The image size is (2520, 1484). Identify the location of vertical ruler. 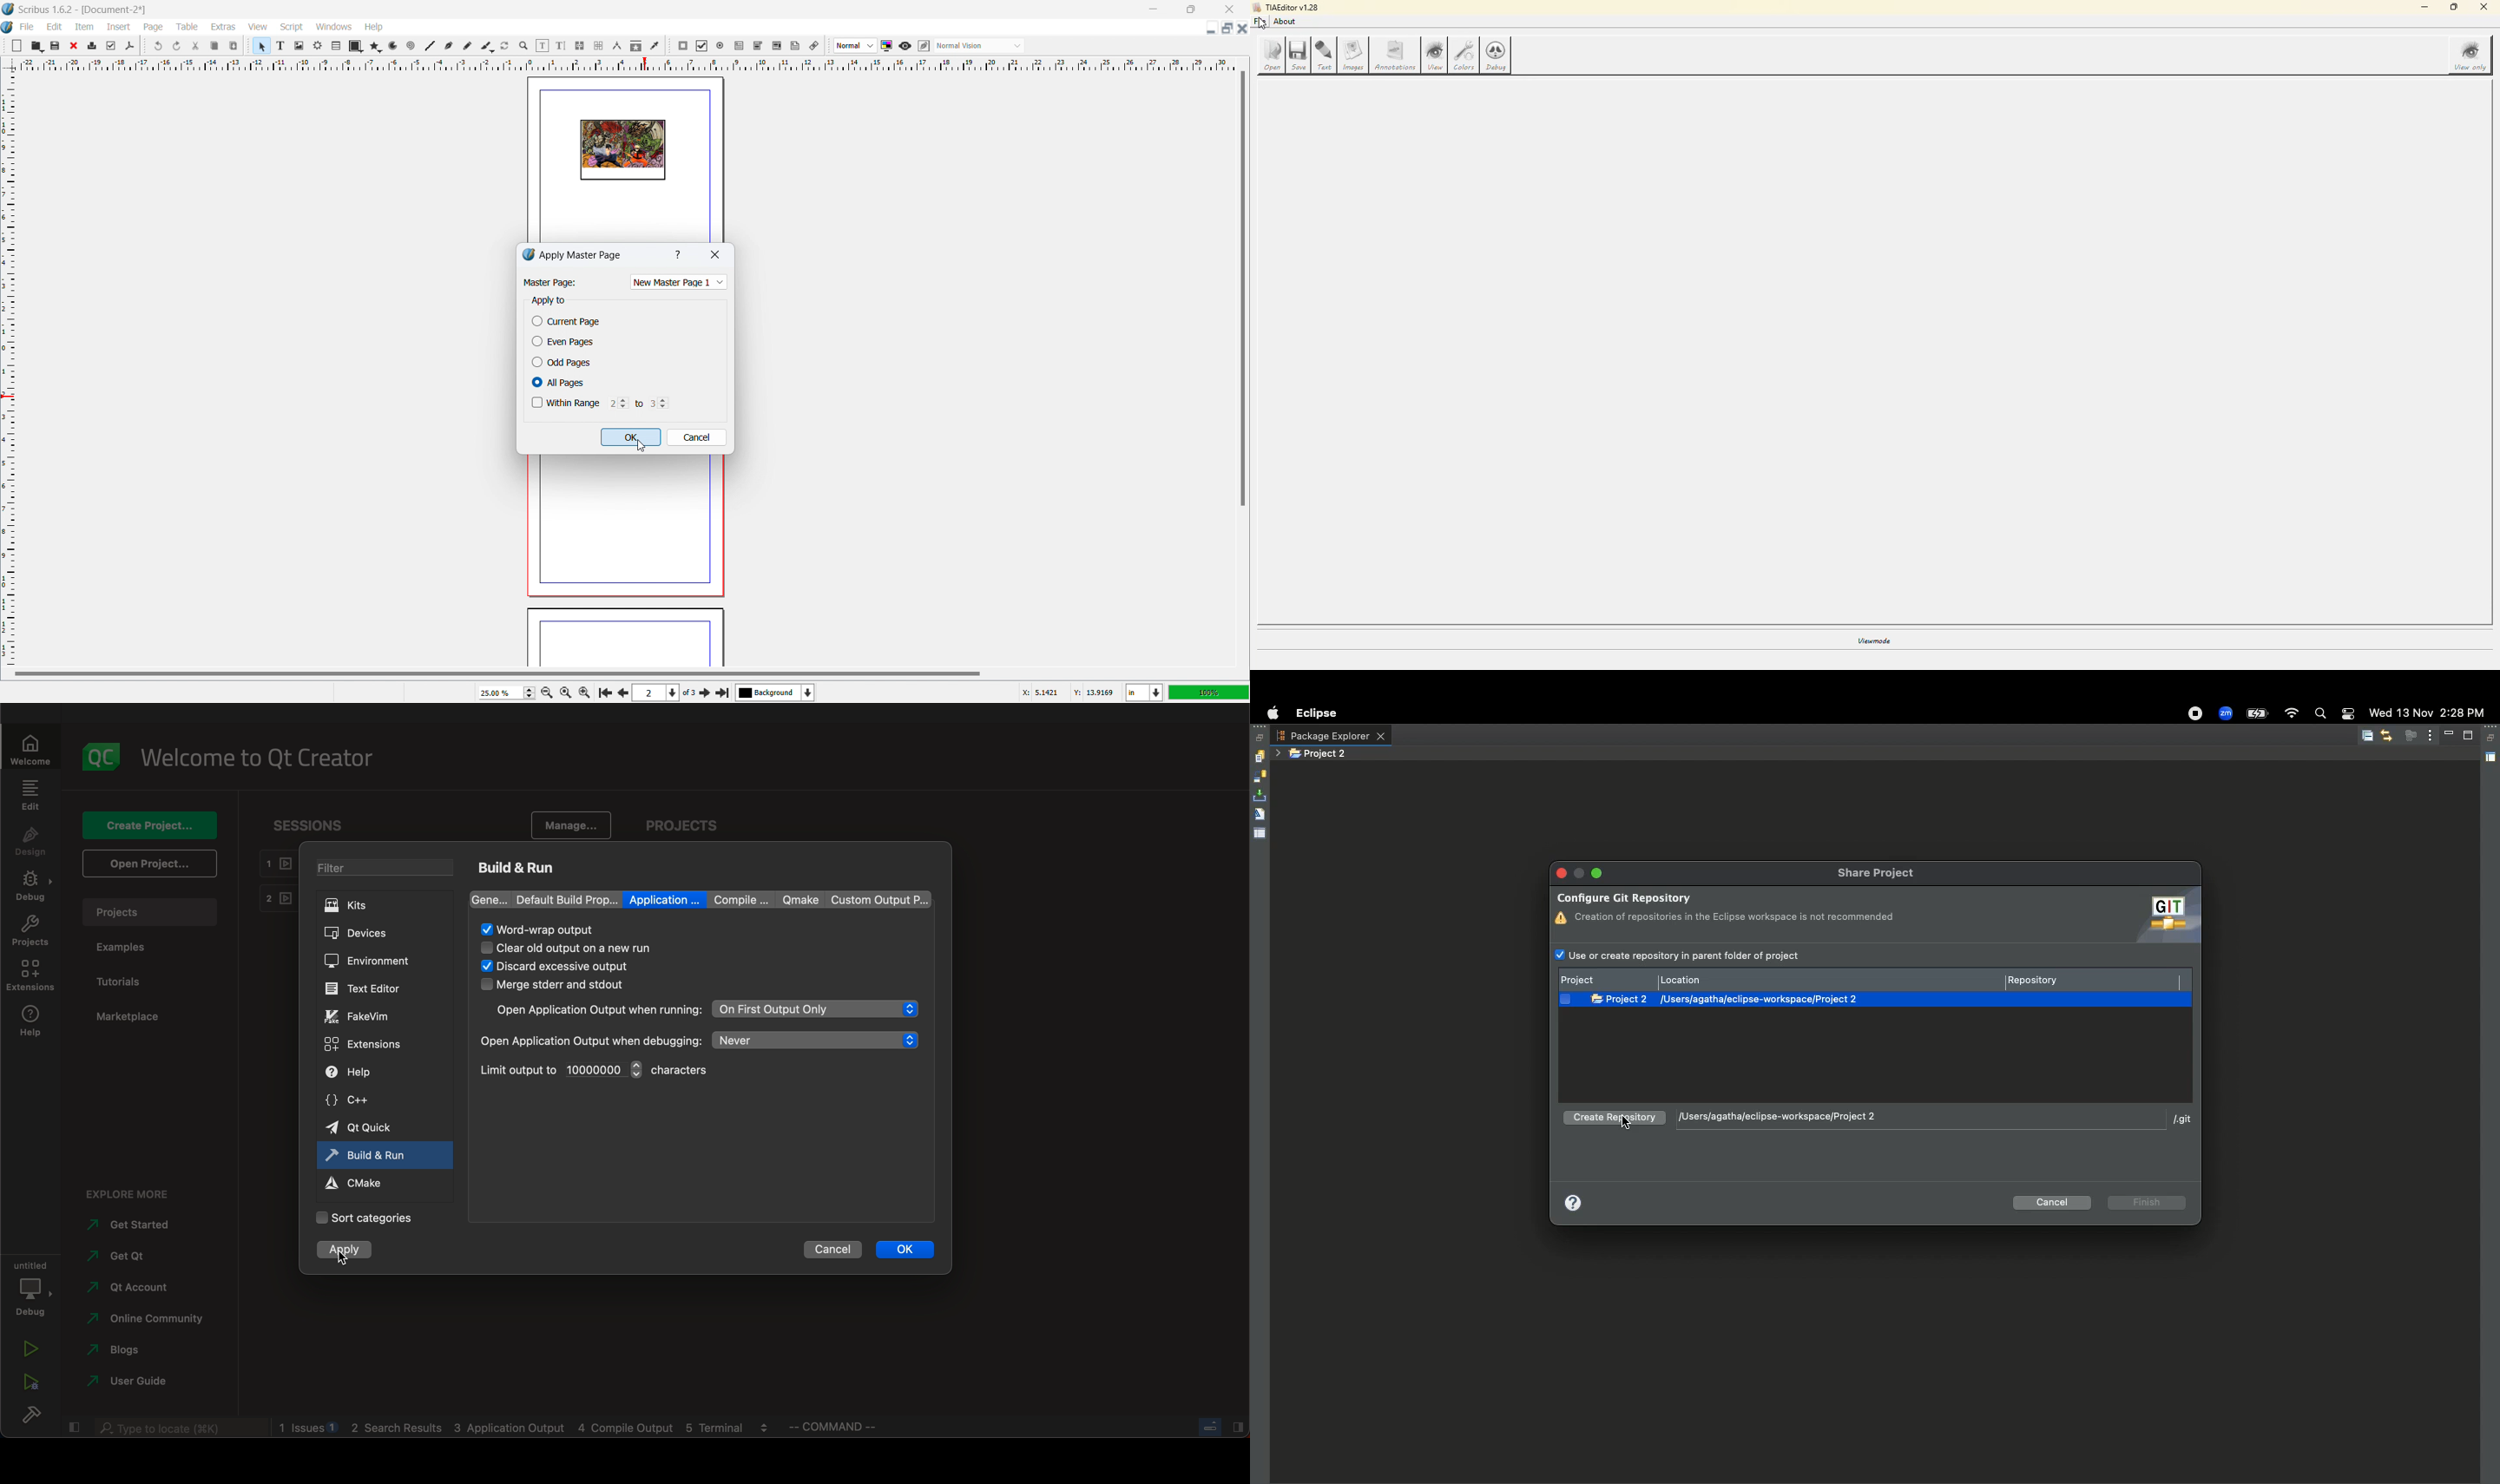
(8, 369).